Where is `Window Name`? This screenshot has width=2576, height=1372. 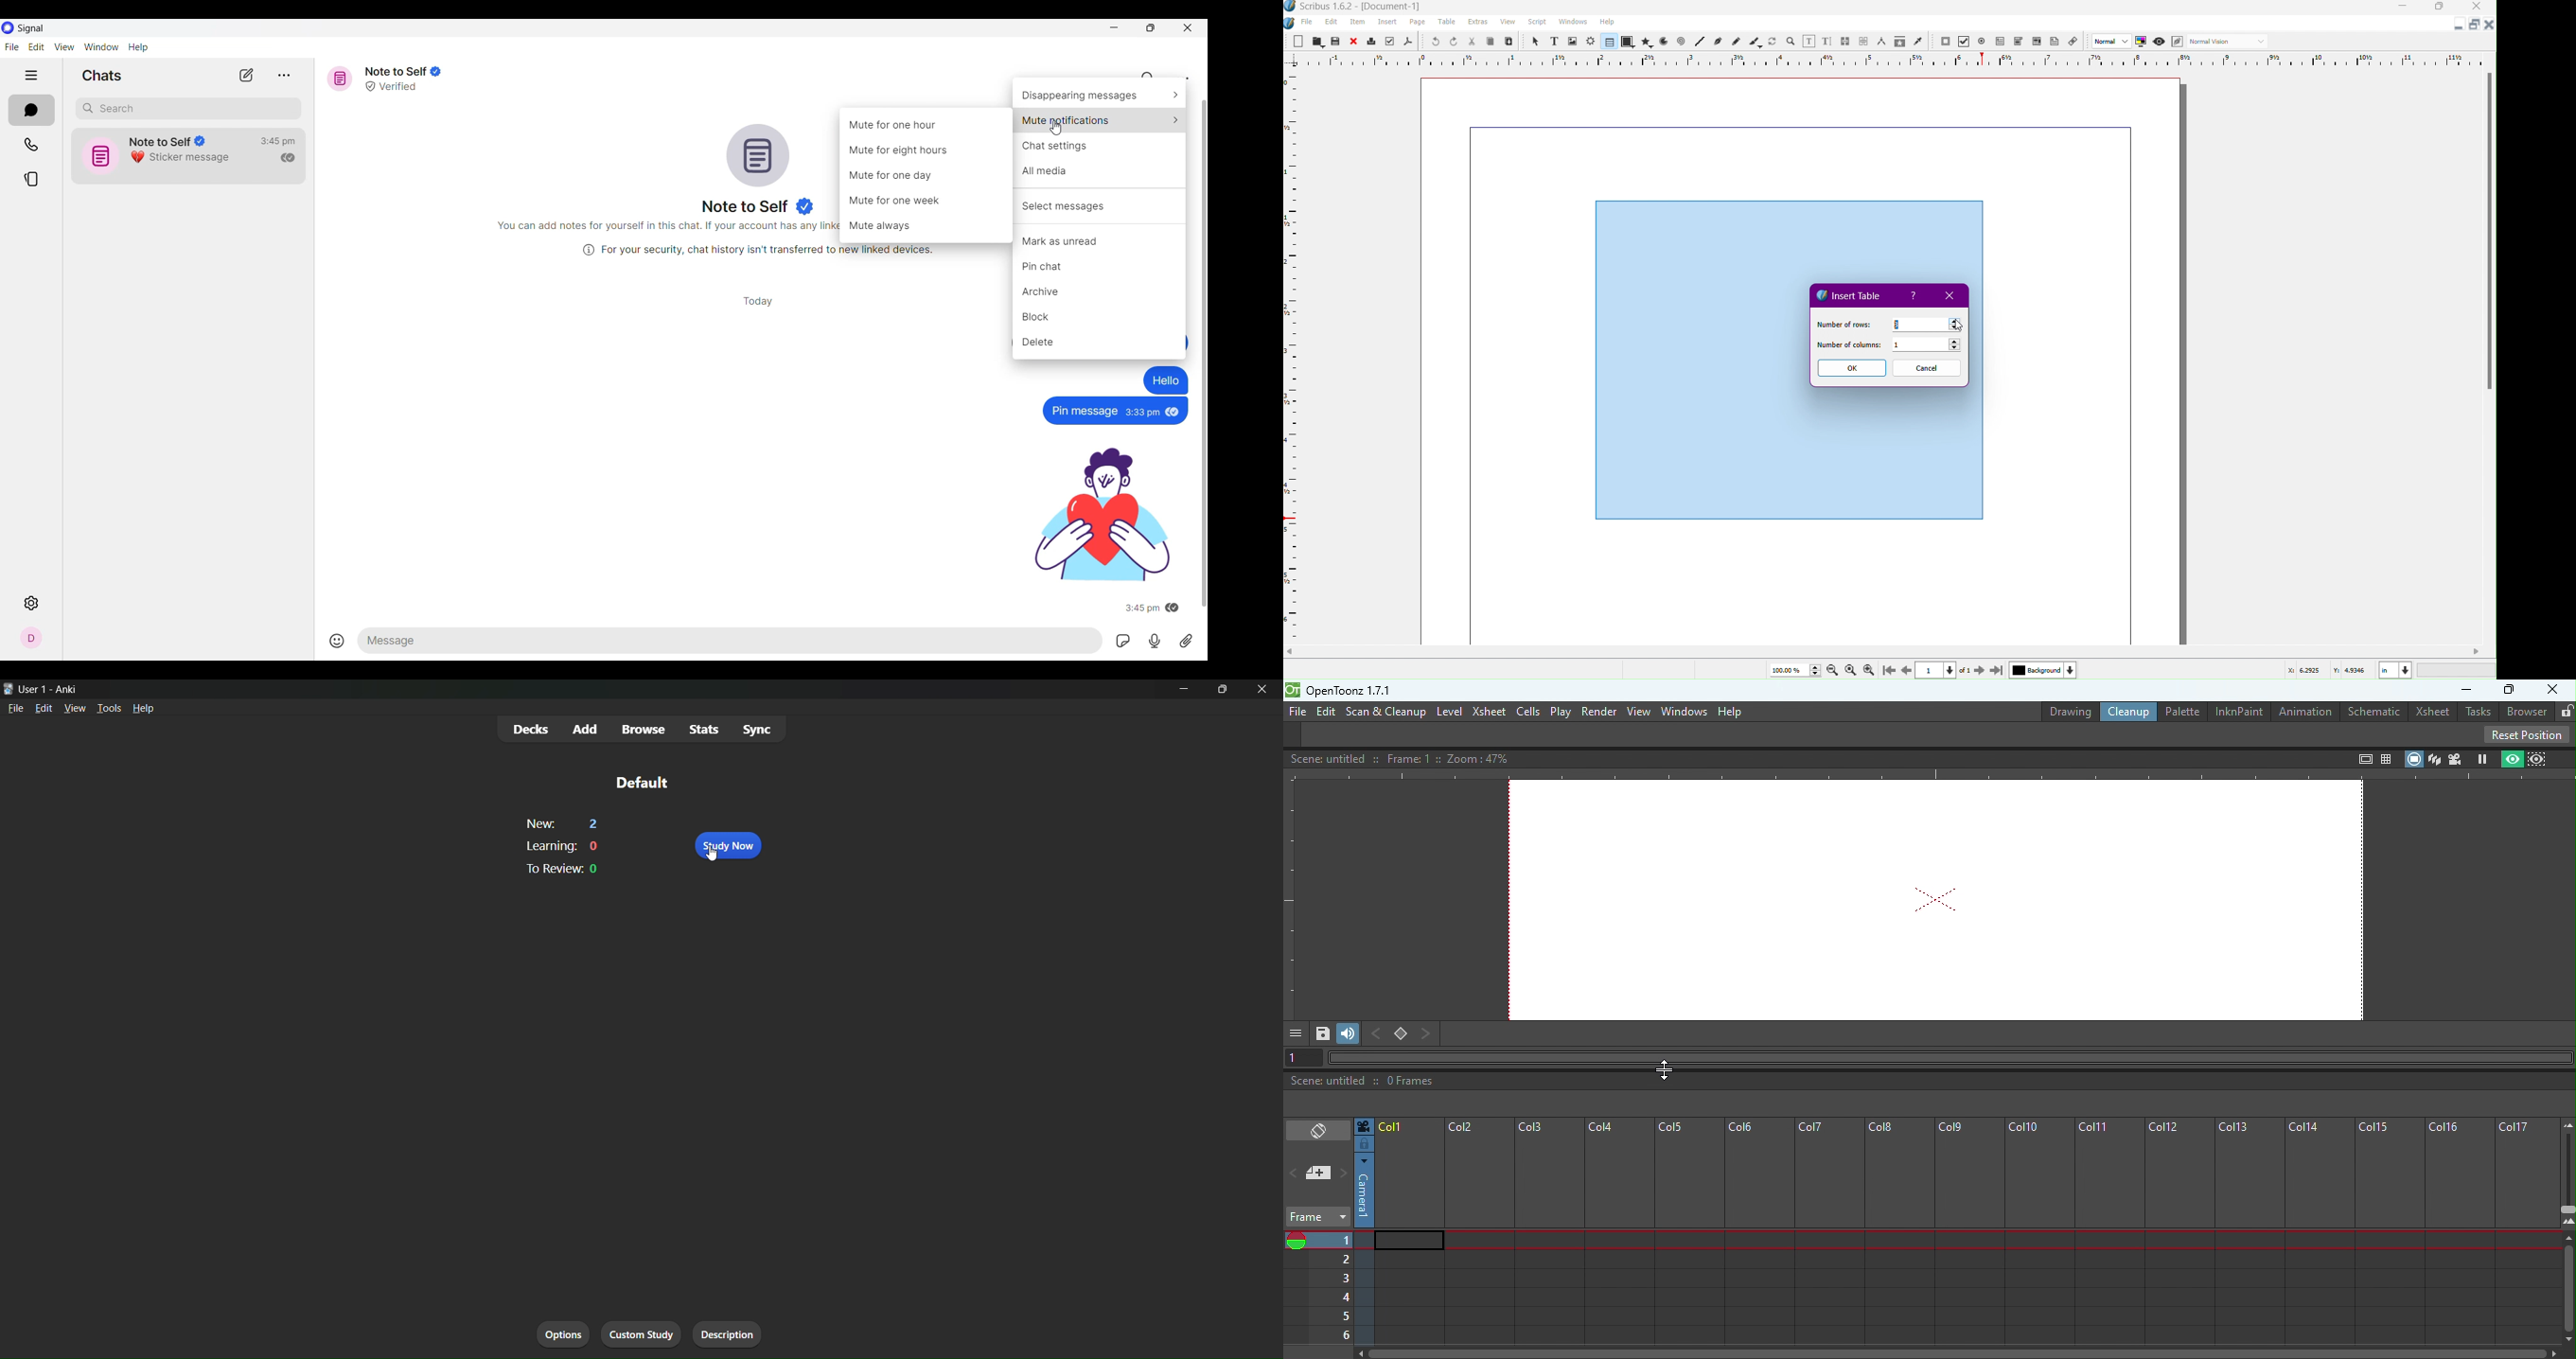
Window Name is located at coordinates (1360, 7).